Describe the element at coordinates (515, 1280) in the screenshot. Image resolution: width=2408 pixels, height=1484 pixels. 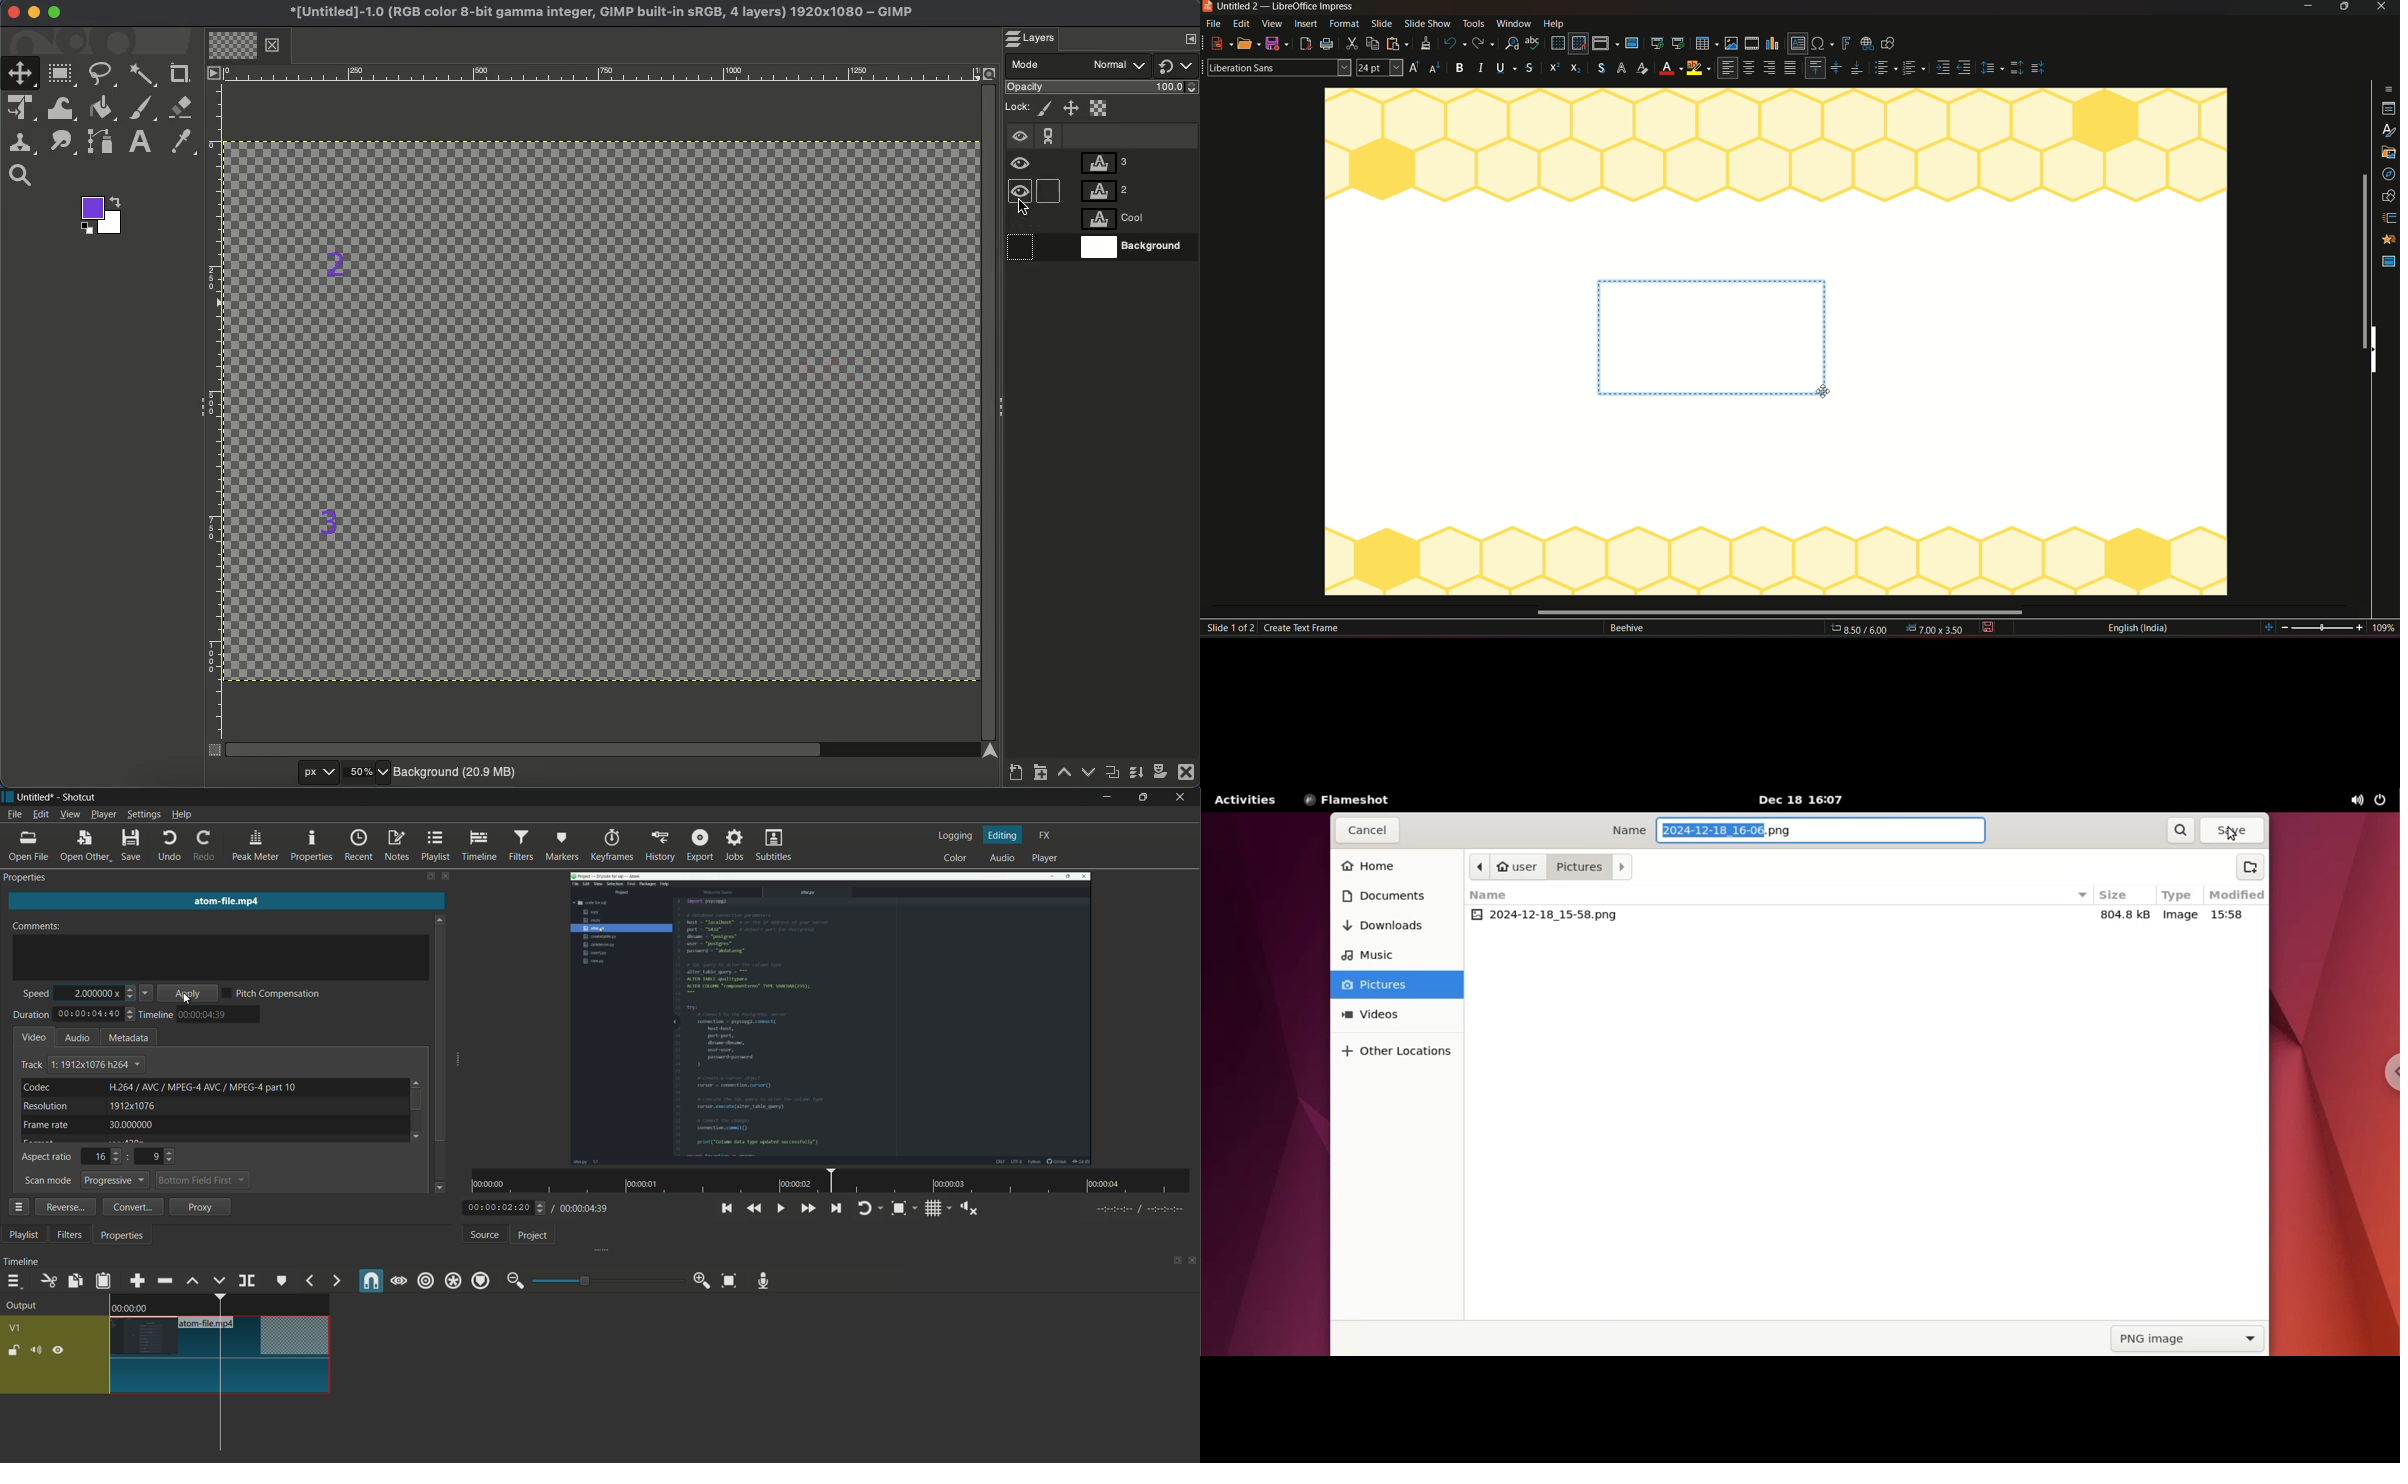
I see `zoom out` at that location.